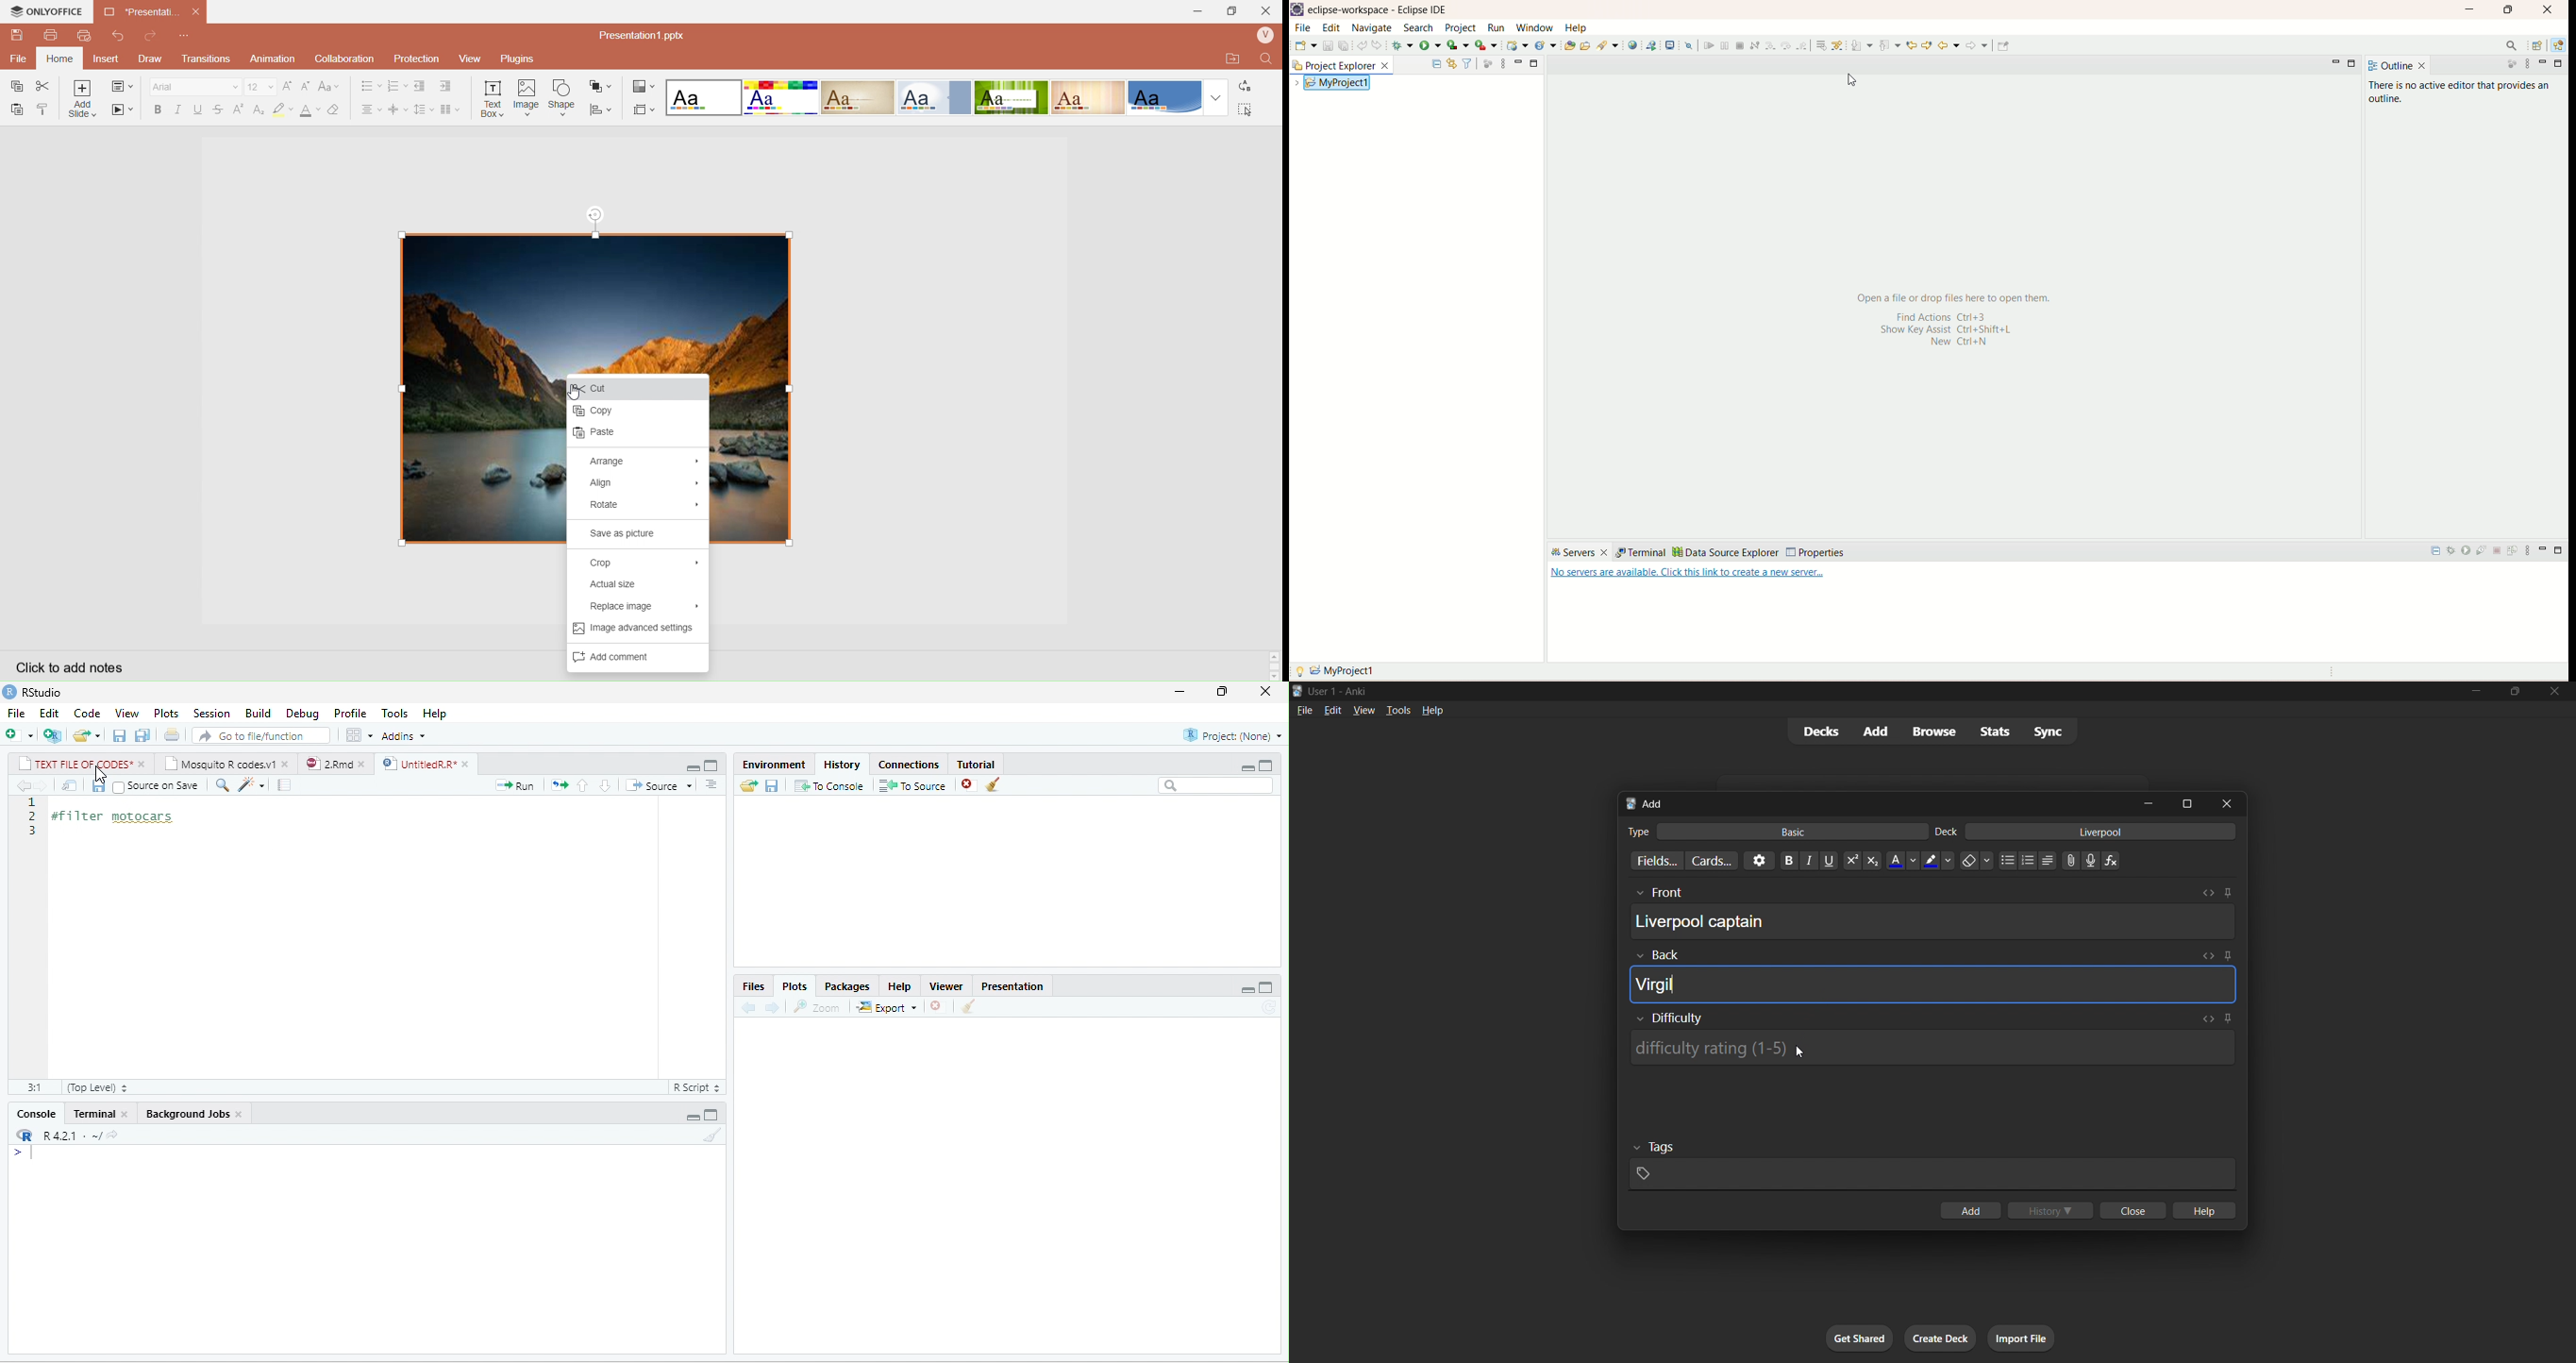  I want to click on new file, so click(20, 734).